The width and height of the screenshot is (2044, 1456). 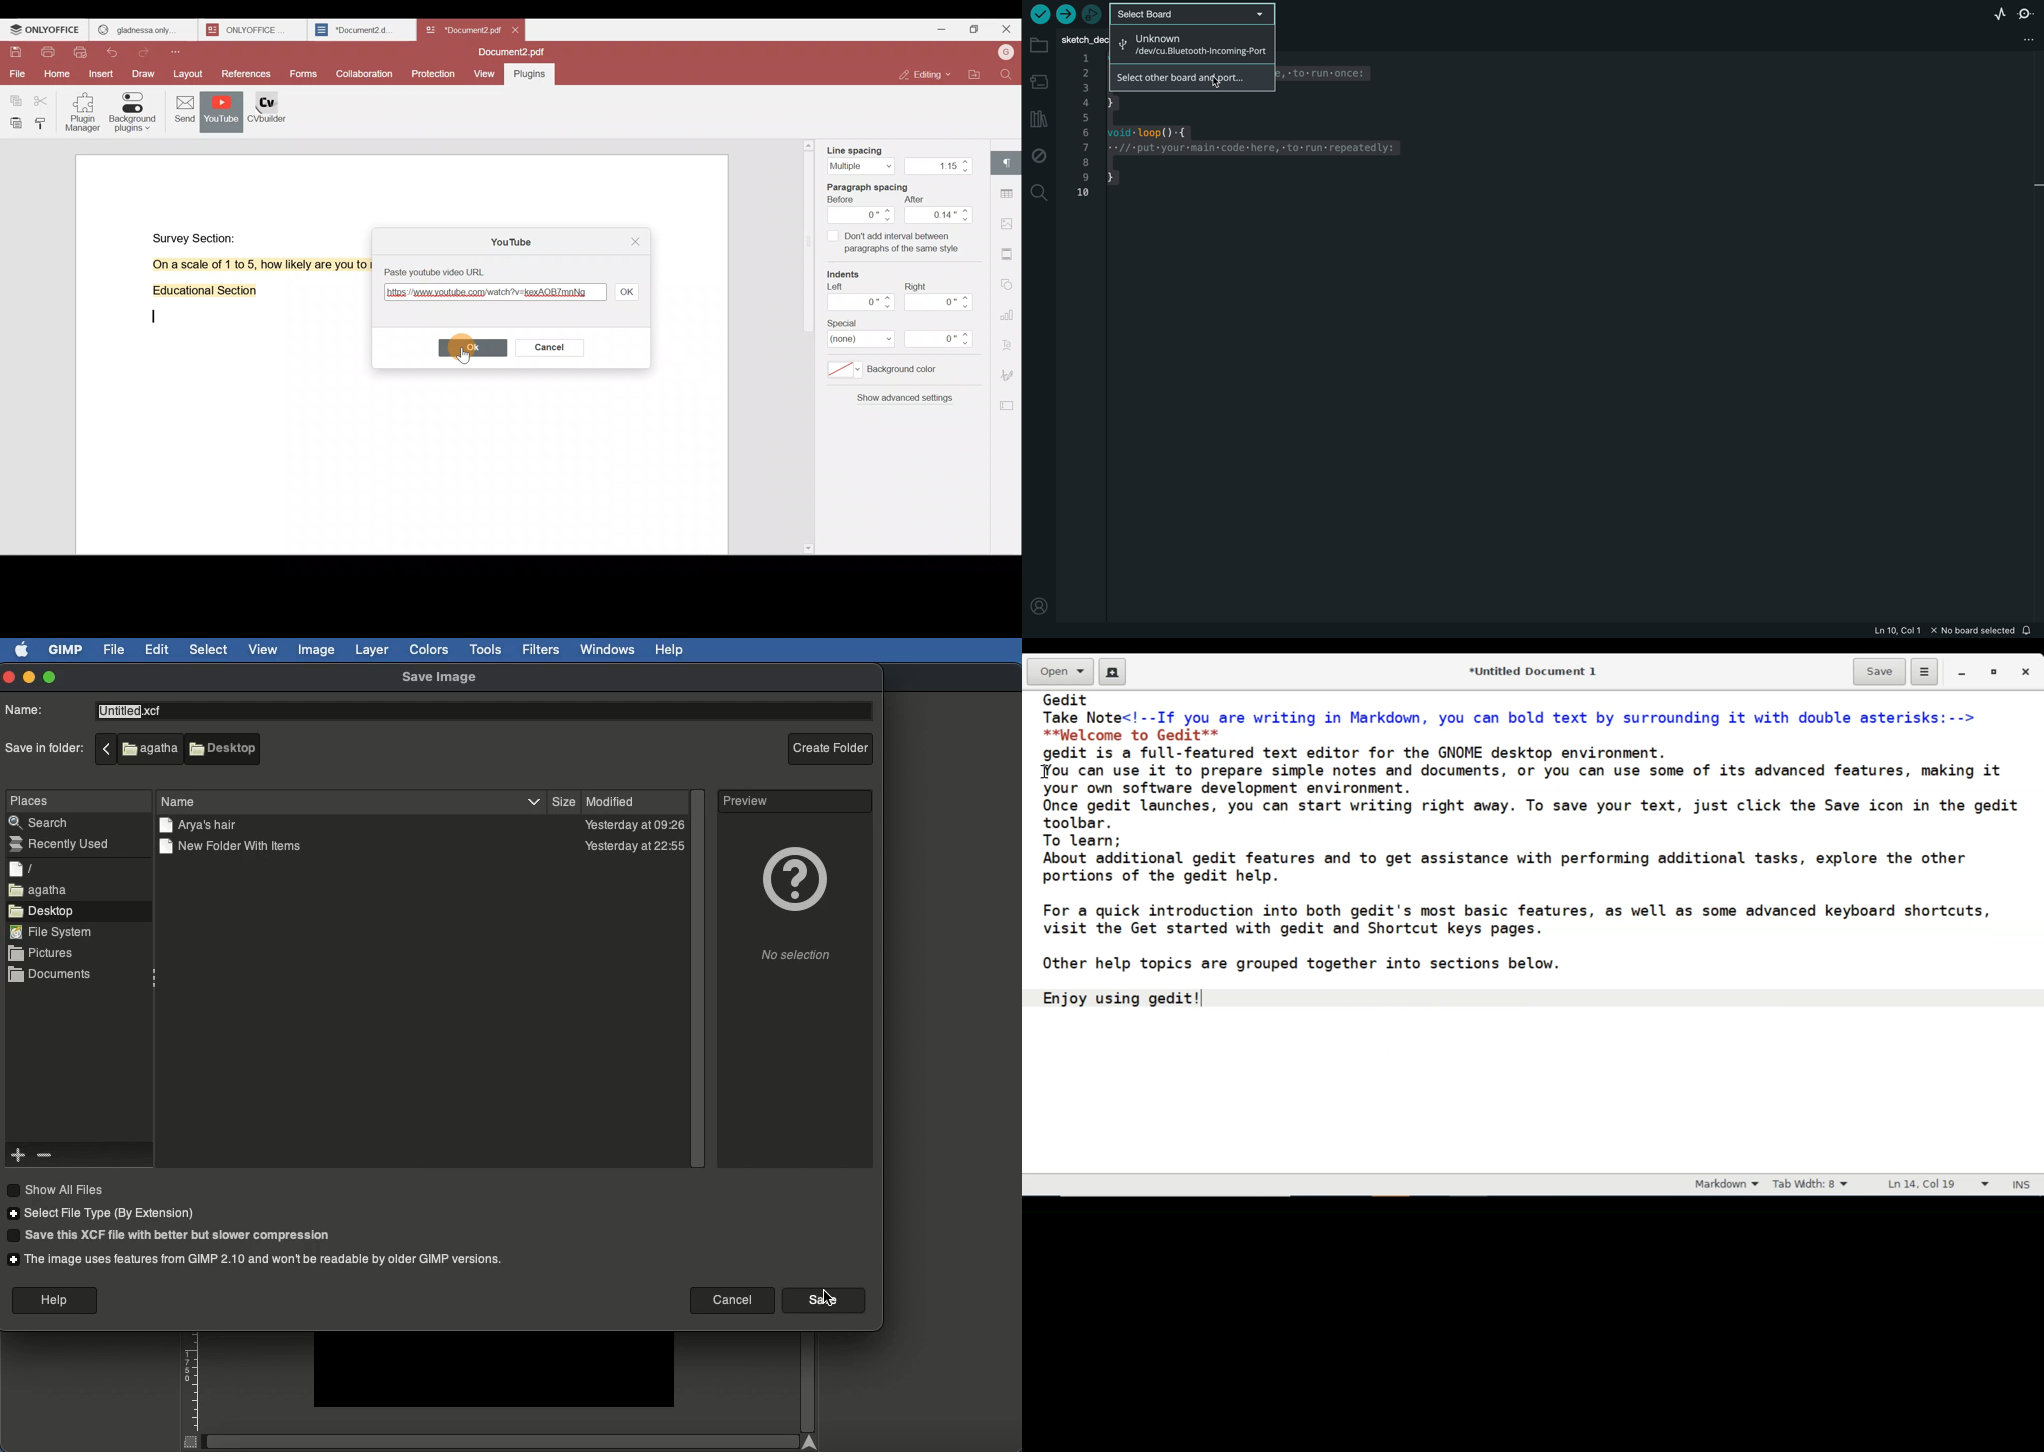 What do you see at coordinates (200, 293) in the screenshot?
I see `Educational Section` at bounding box center [200, 293].